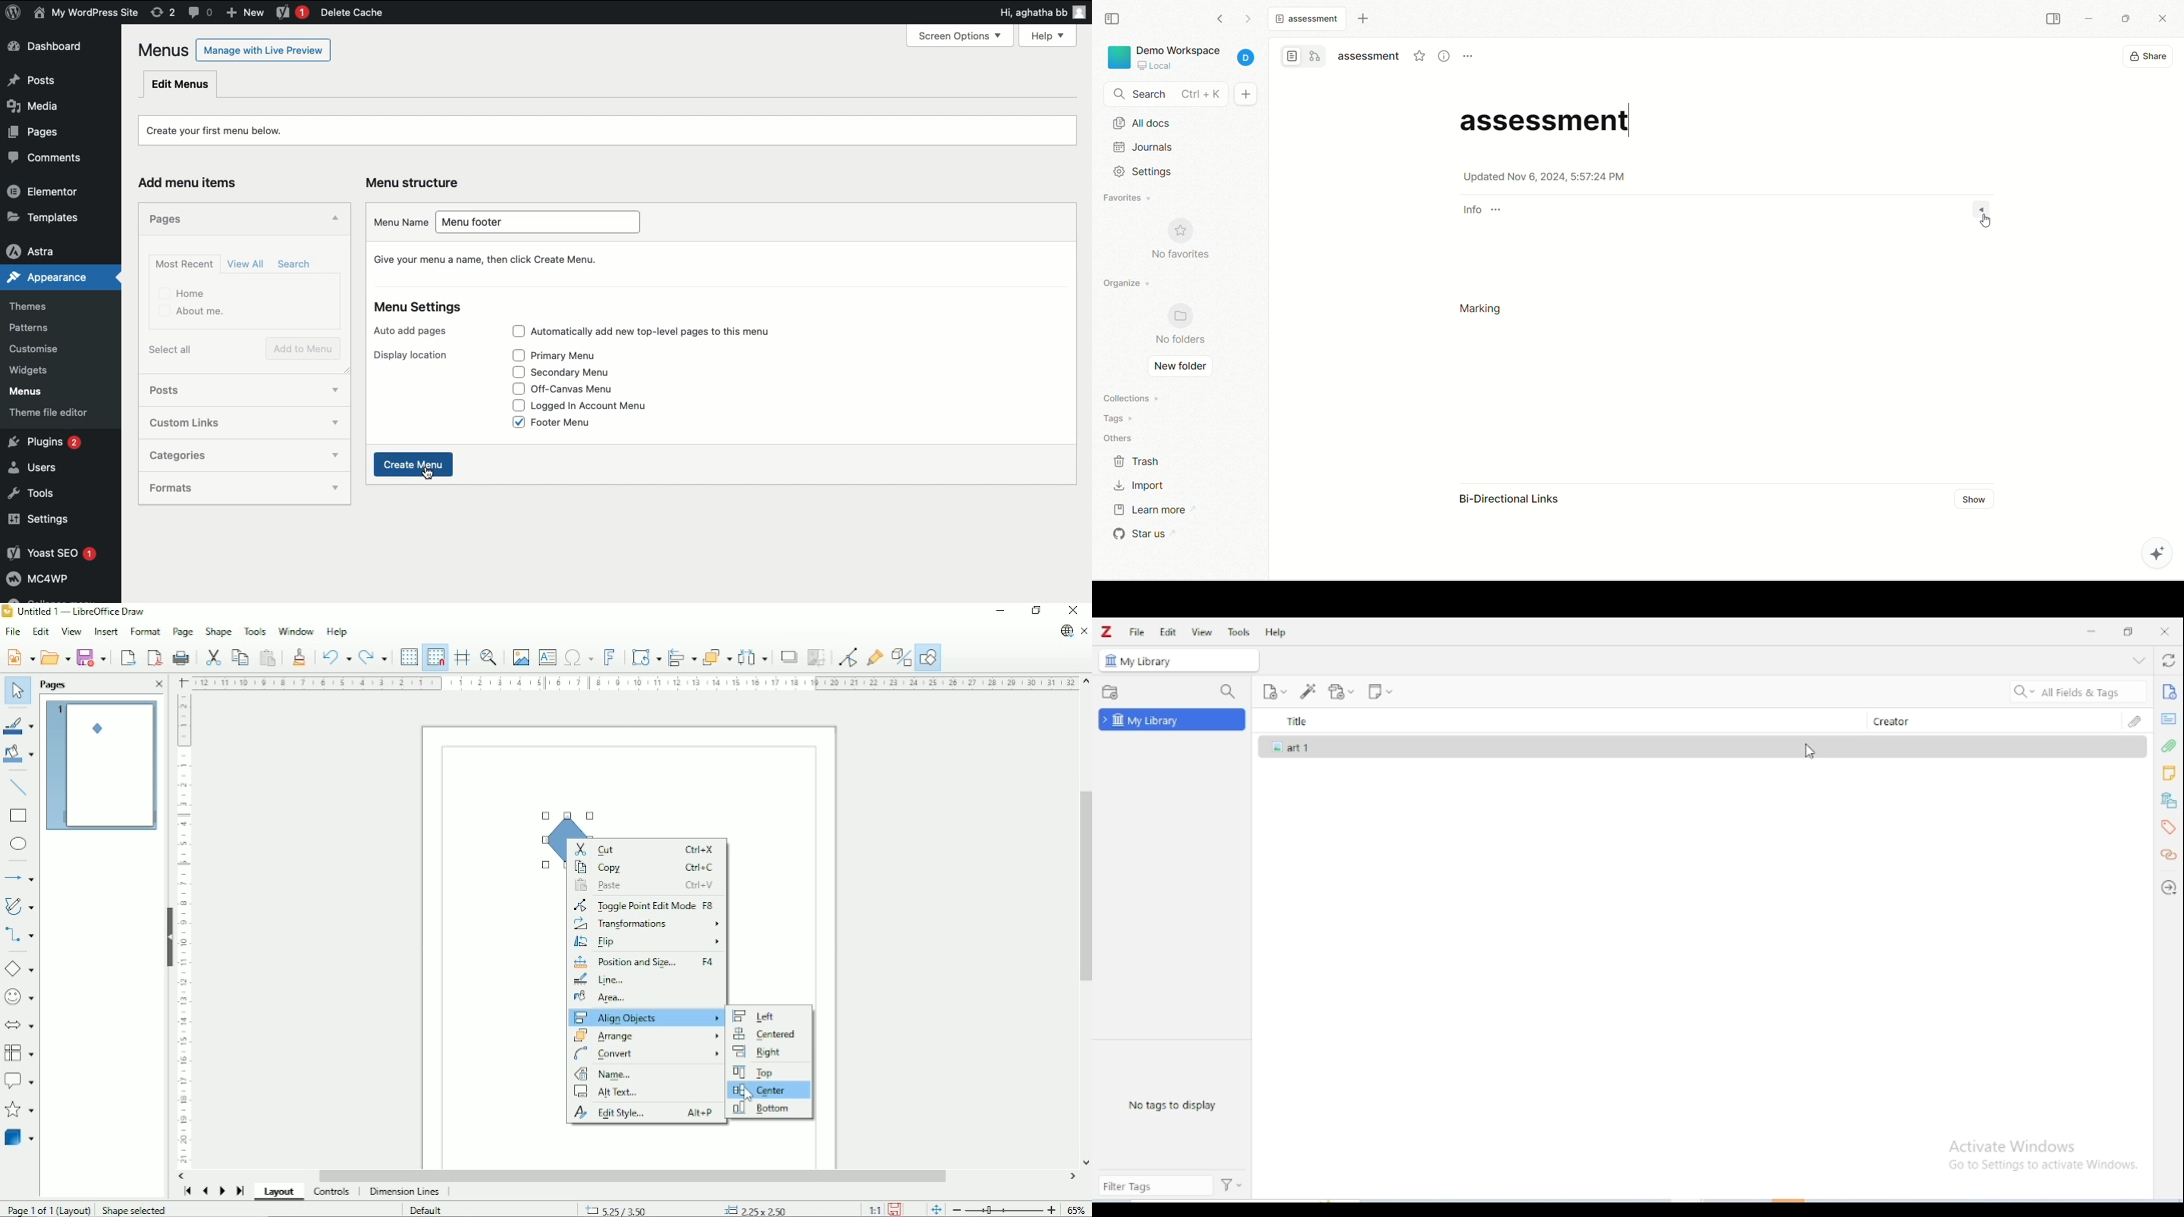 The height and width of the screenshot is (1232, 2184). Describe the element at coordinates (647, 925) in the screenshot. I see `Transformations` at that location.